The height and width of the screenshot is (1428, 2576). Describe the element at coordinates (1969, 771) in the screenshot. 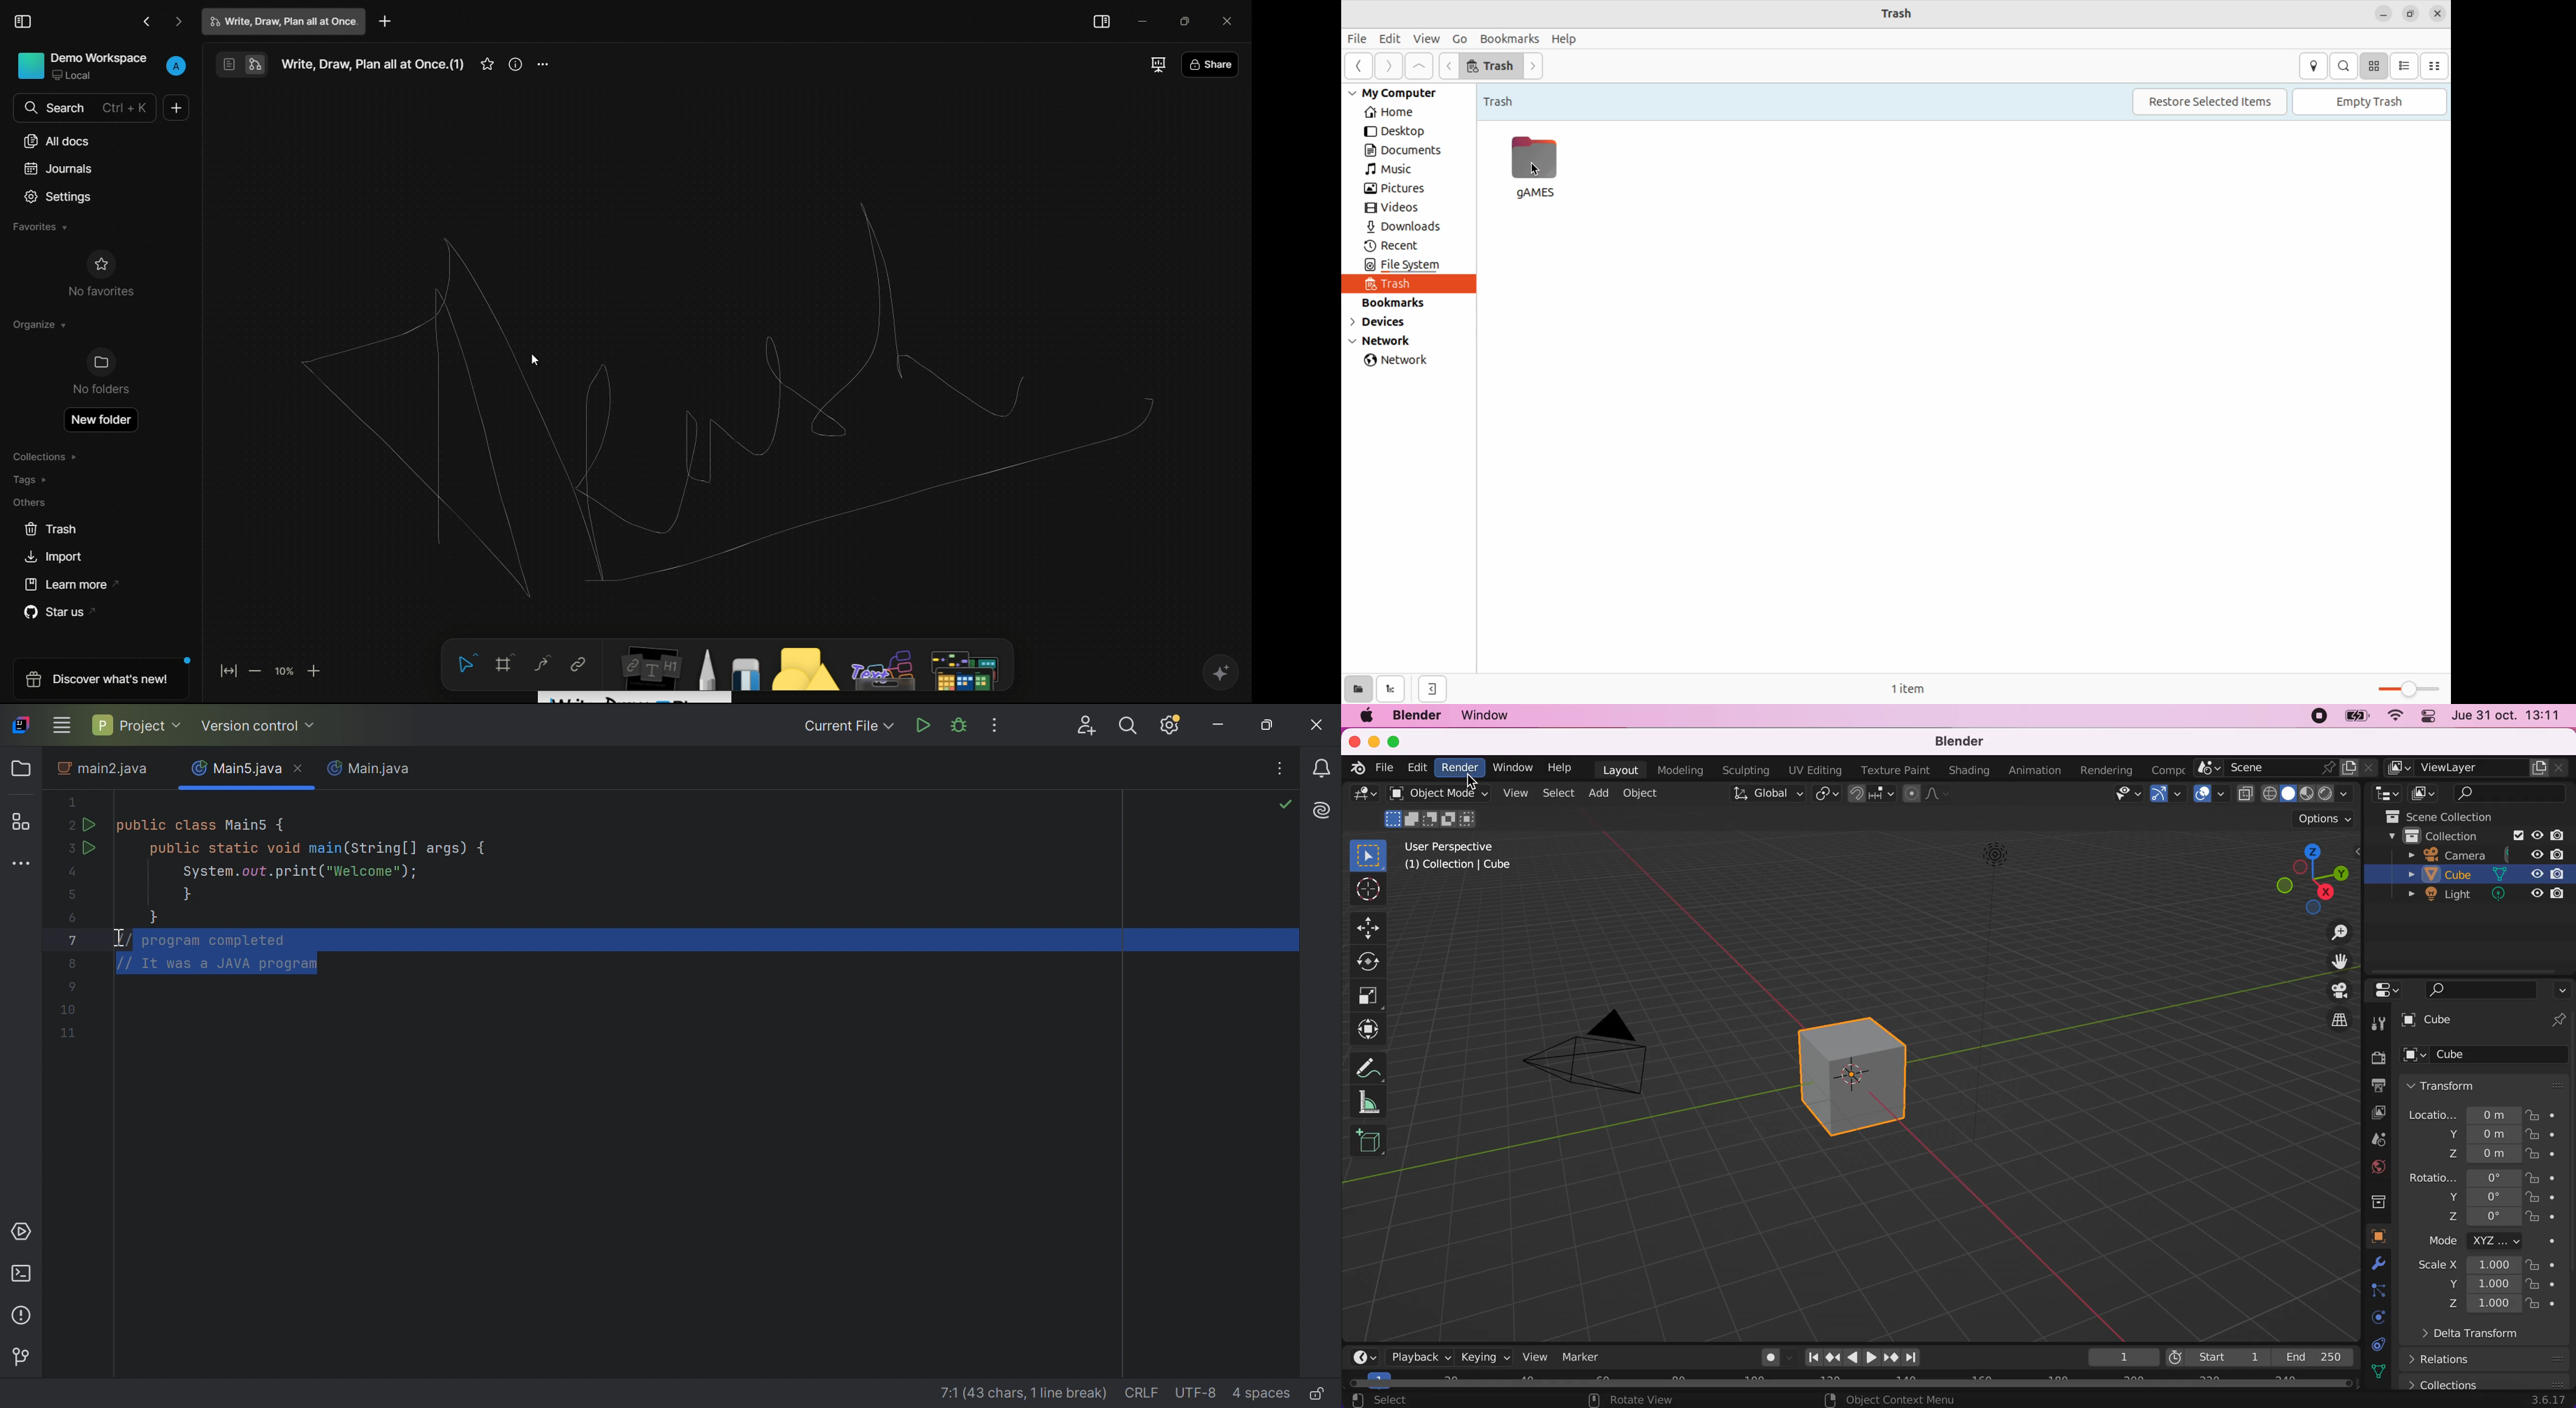

I see `shading` at that location.